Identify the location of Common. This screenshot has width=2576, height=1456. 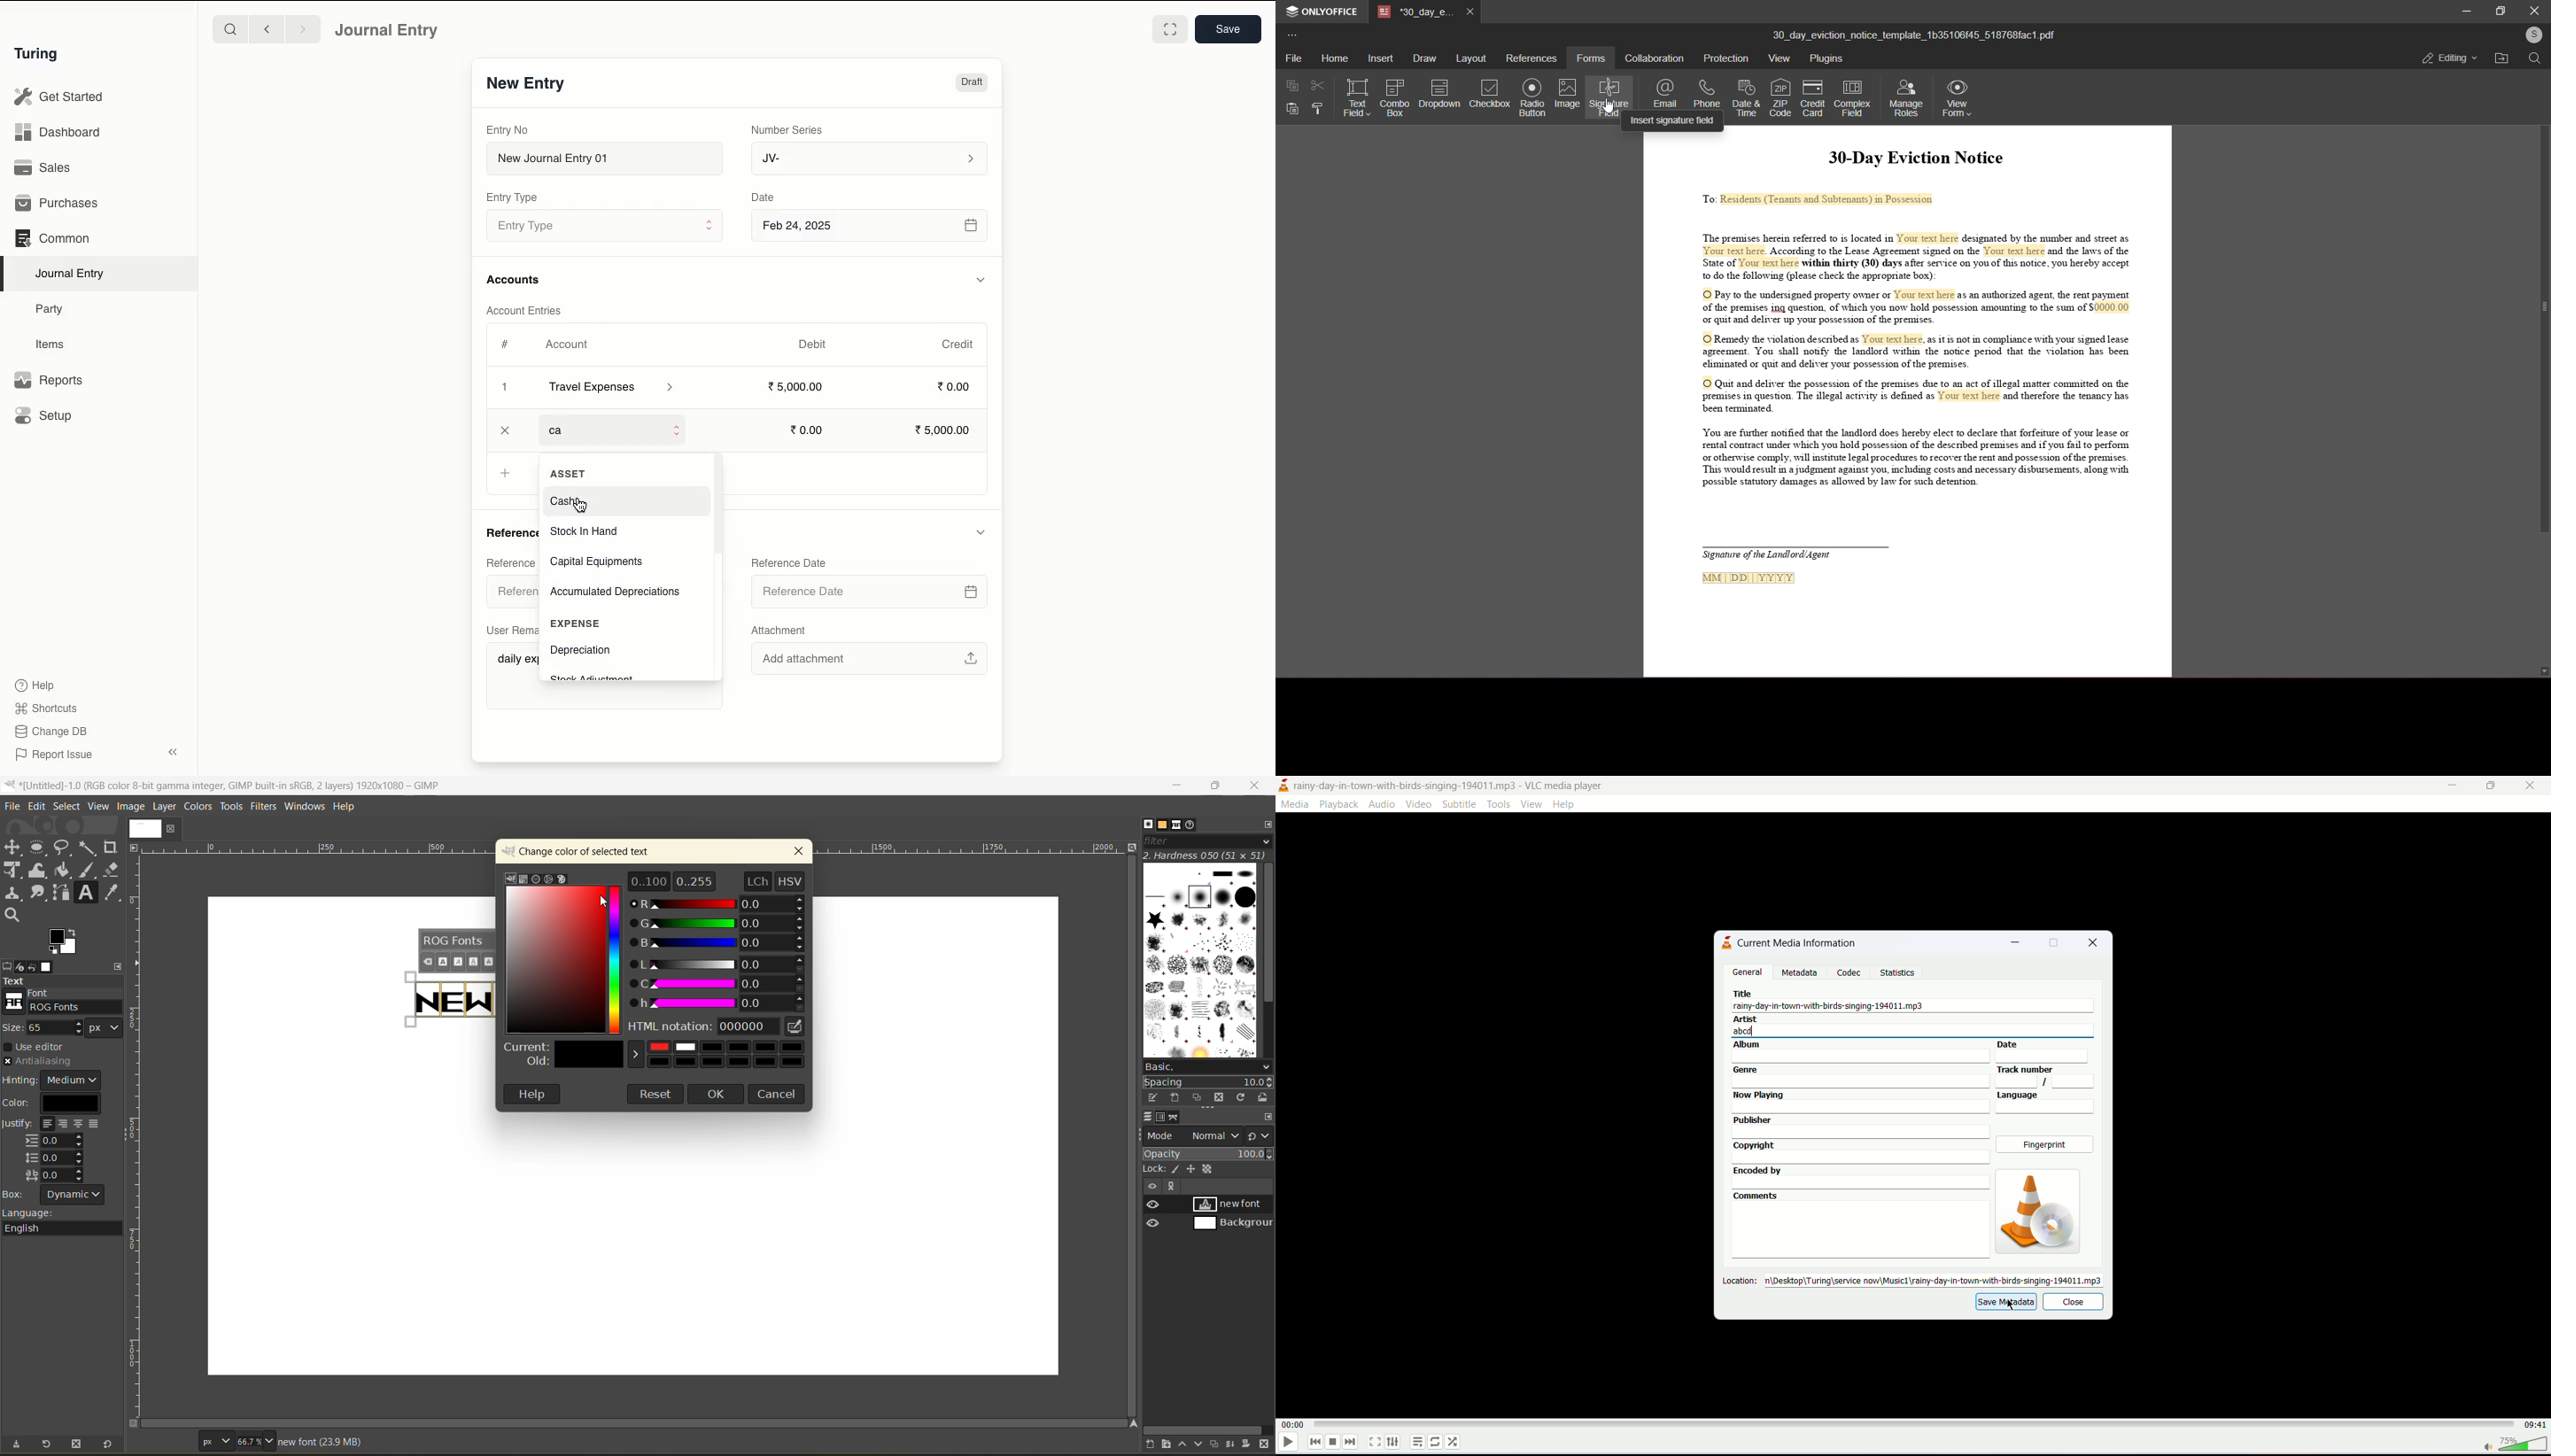
(54, 238).